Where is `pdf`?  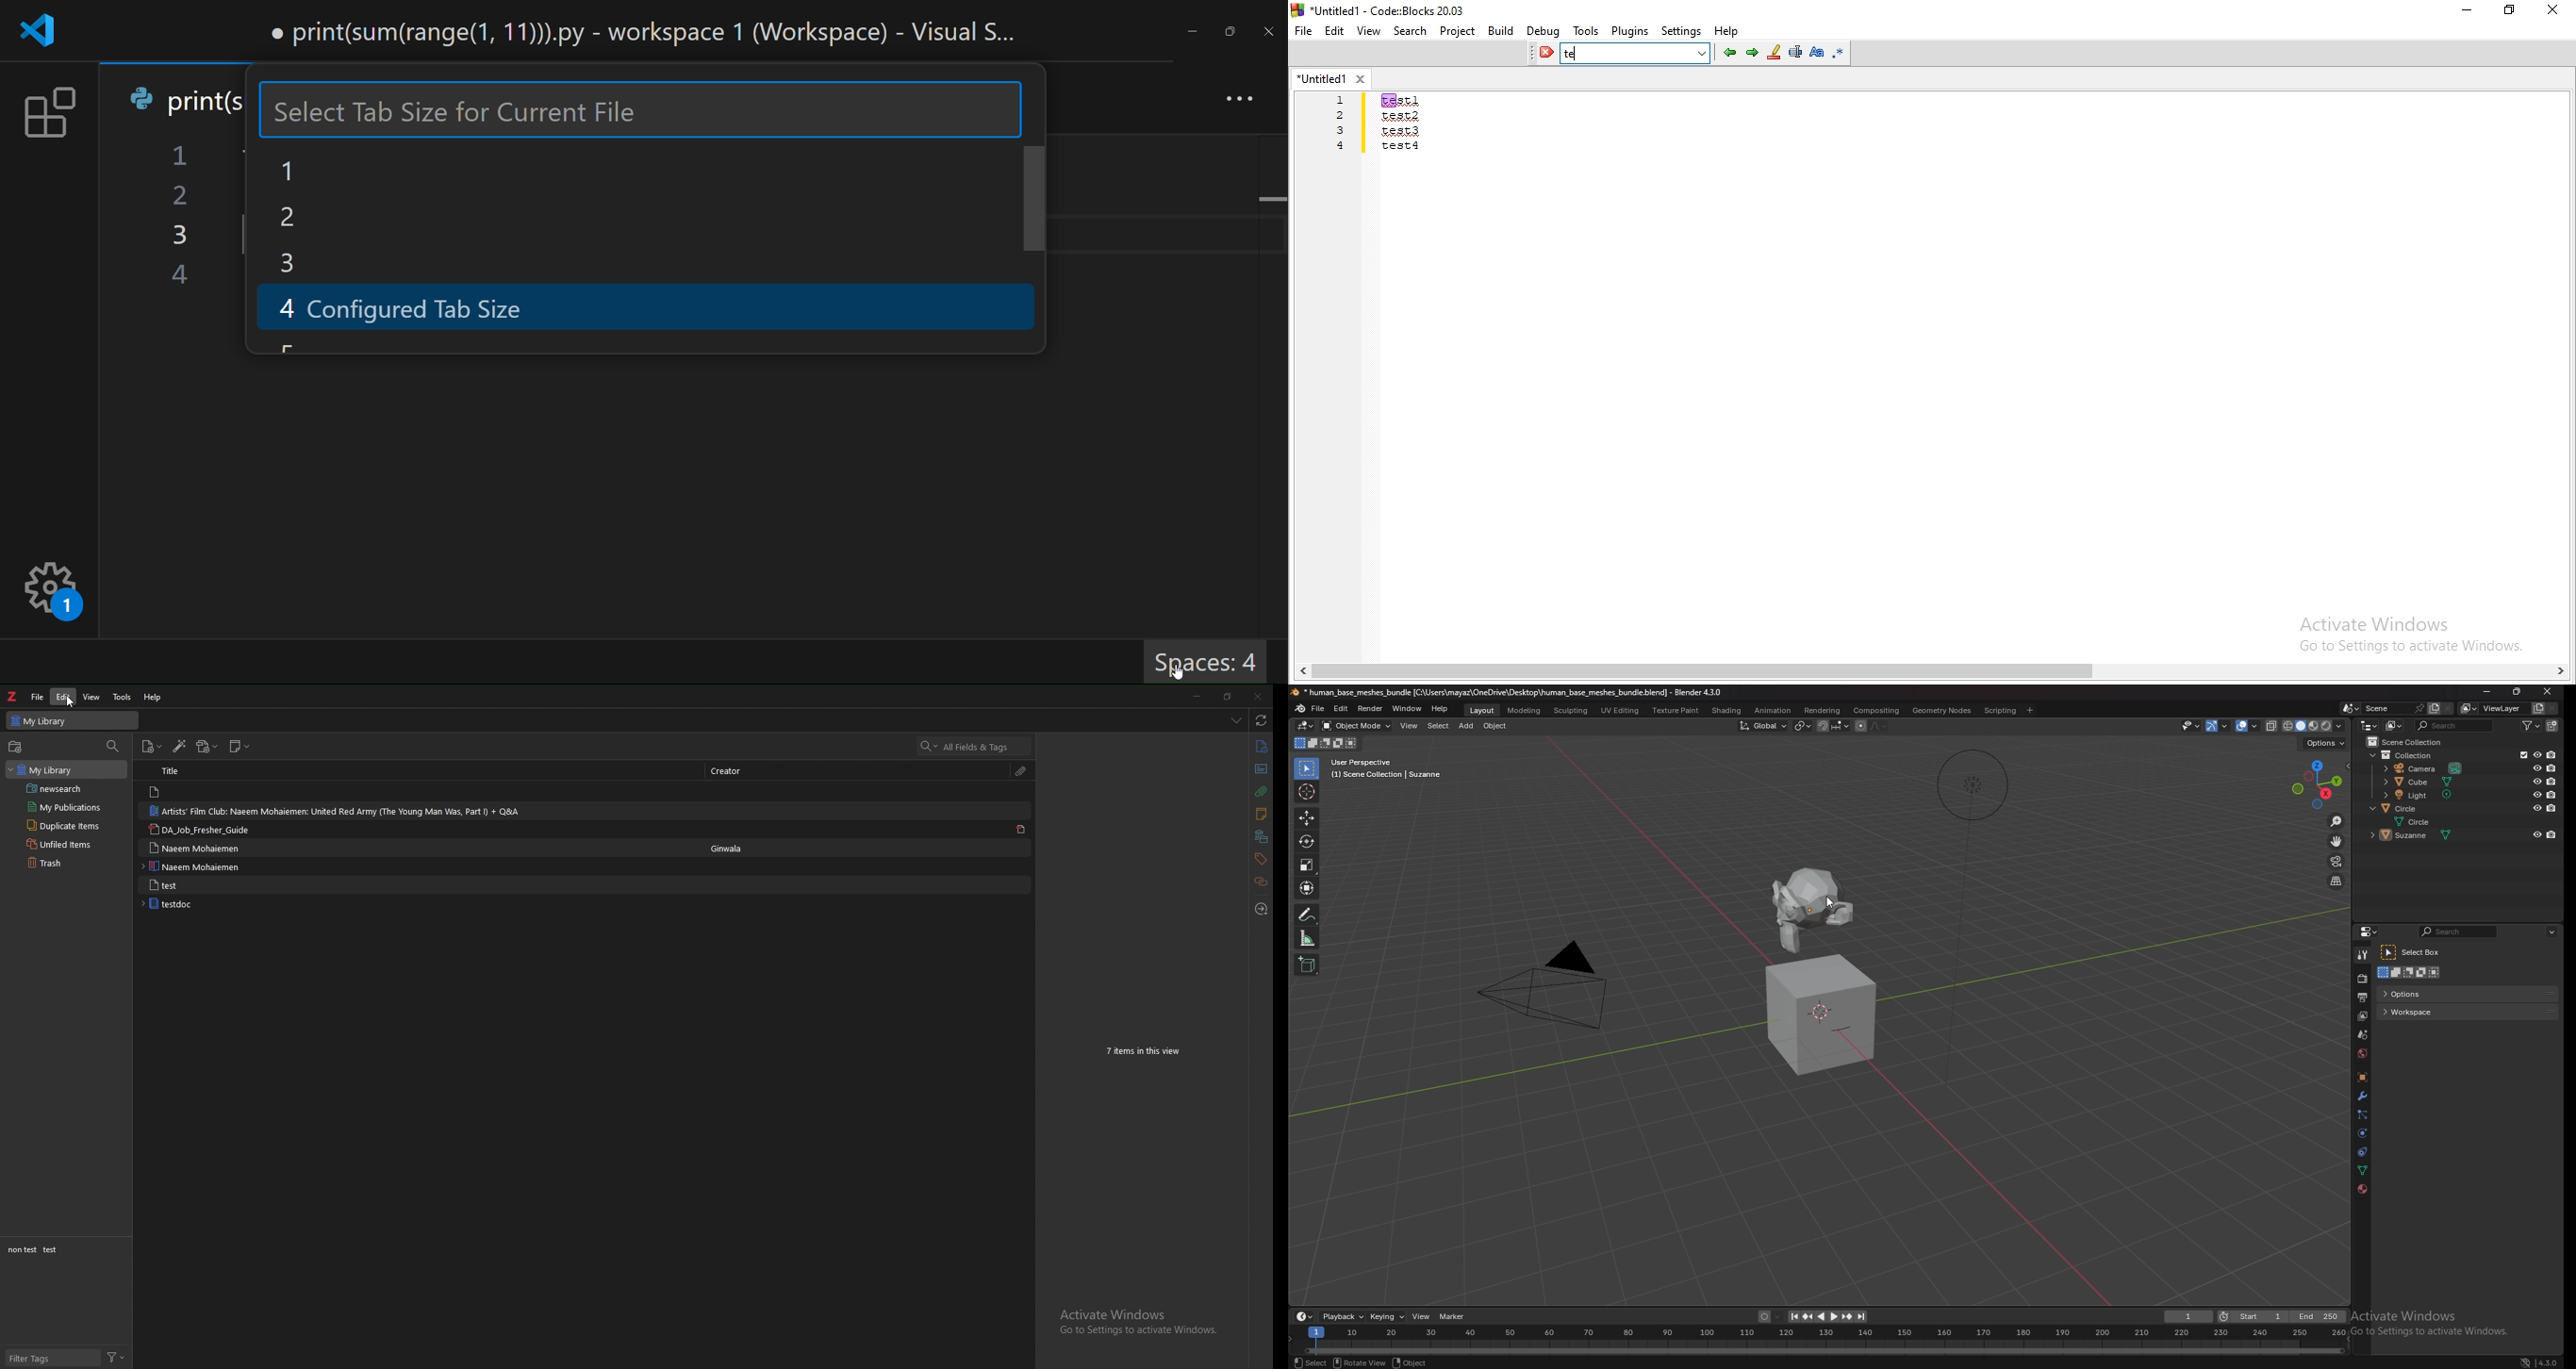 pdf is located at coordinates (1023, 830).